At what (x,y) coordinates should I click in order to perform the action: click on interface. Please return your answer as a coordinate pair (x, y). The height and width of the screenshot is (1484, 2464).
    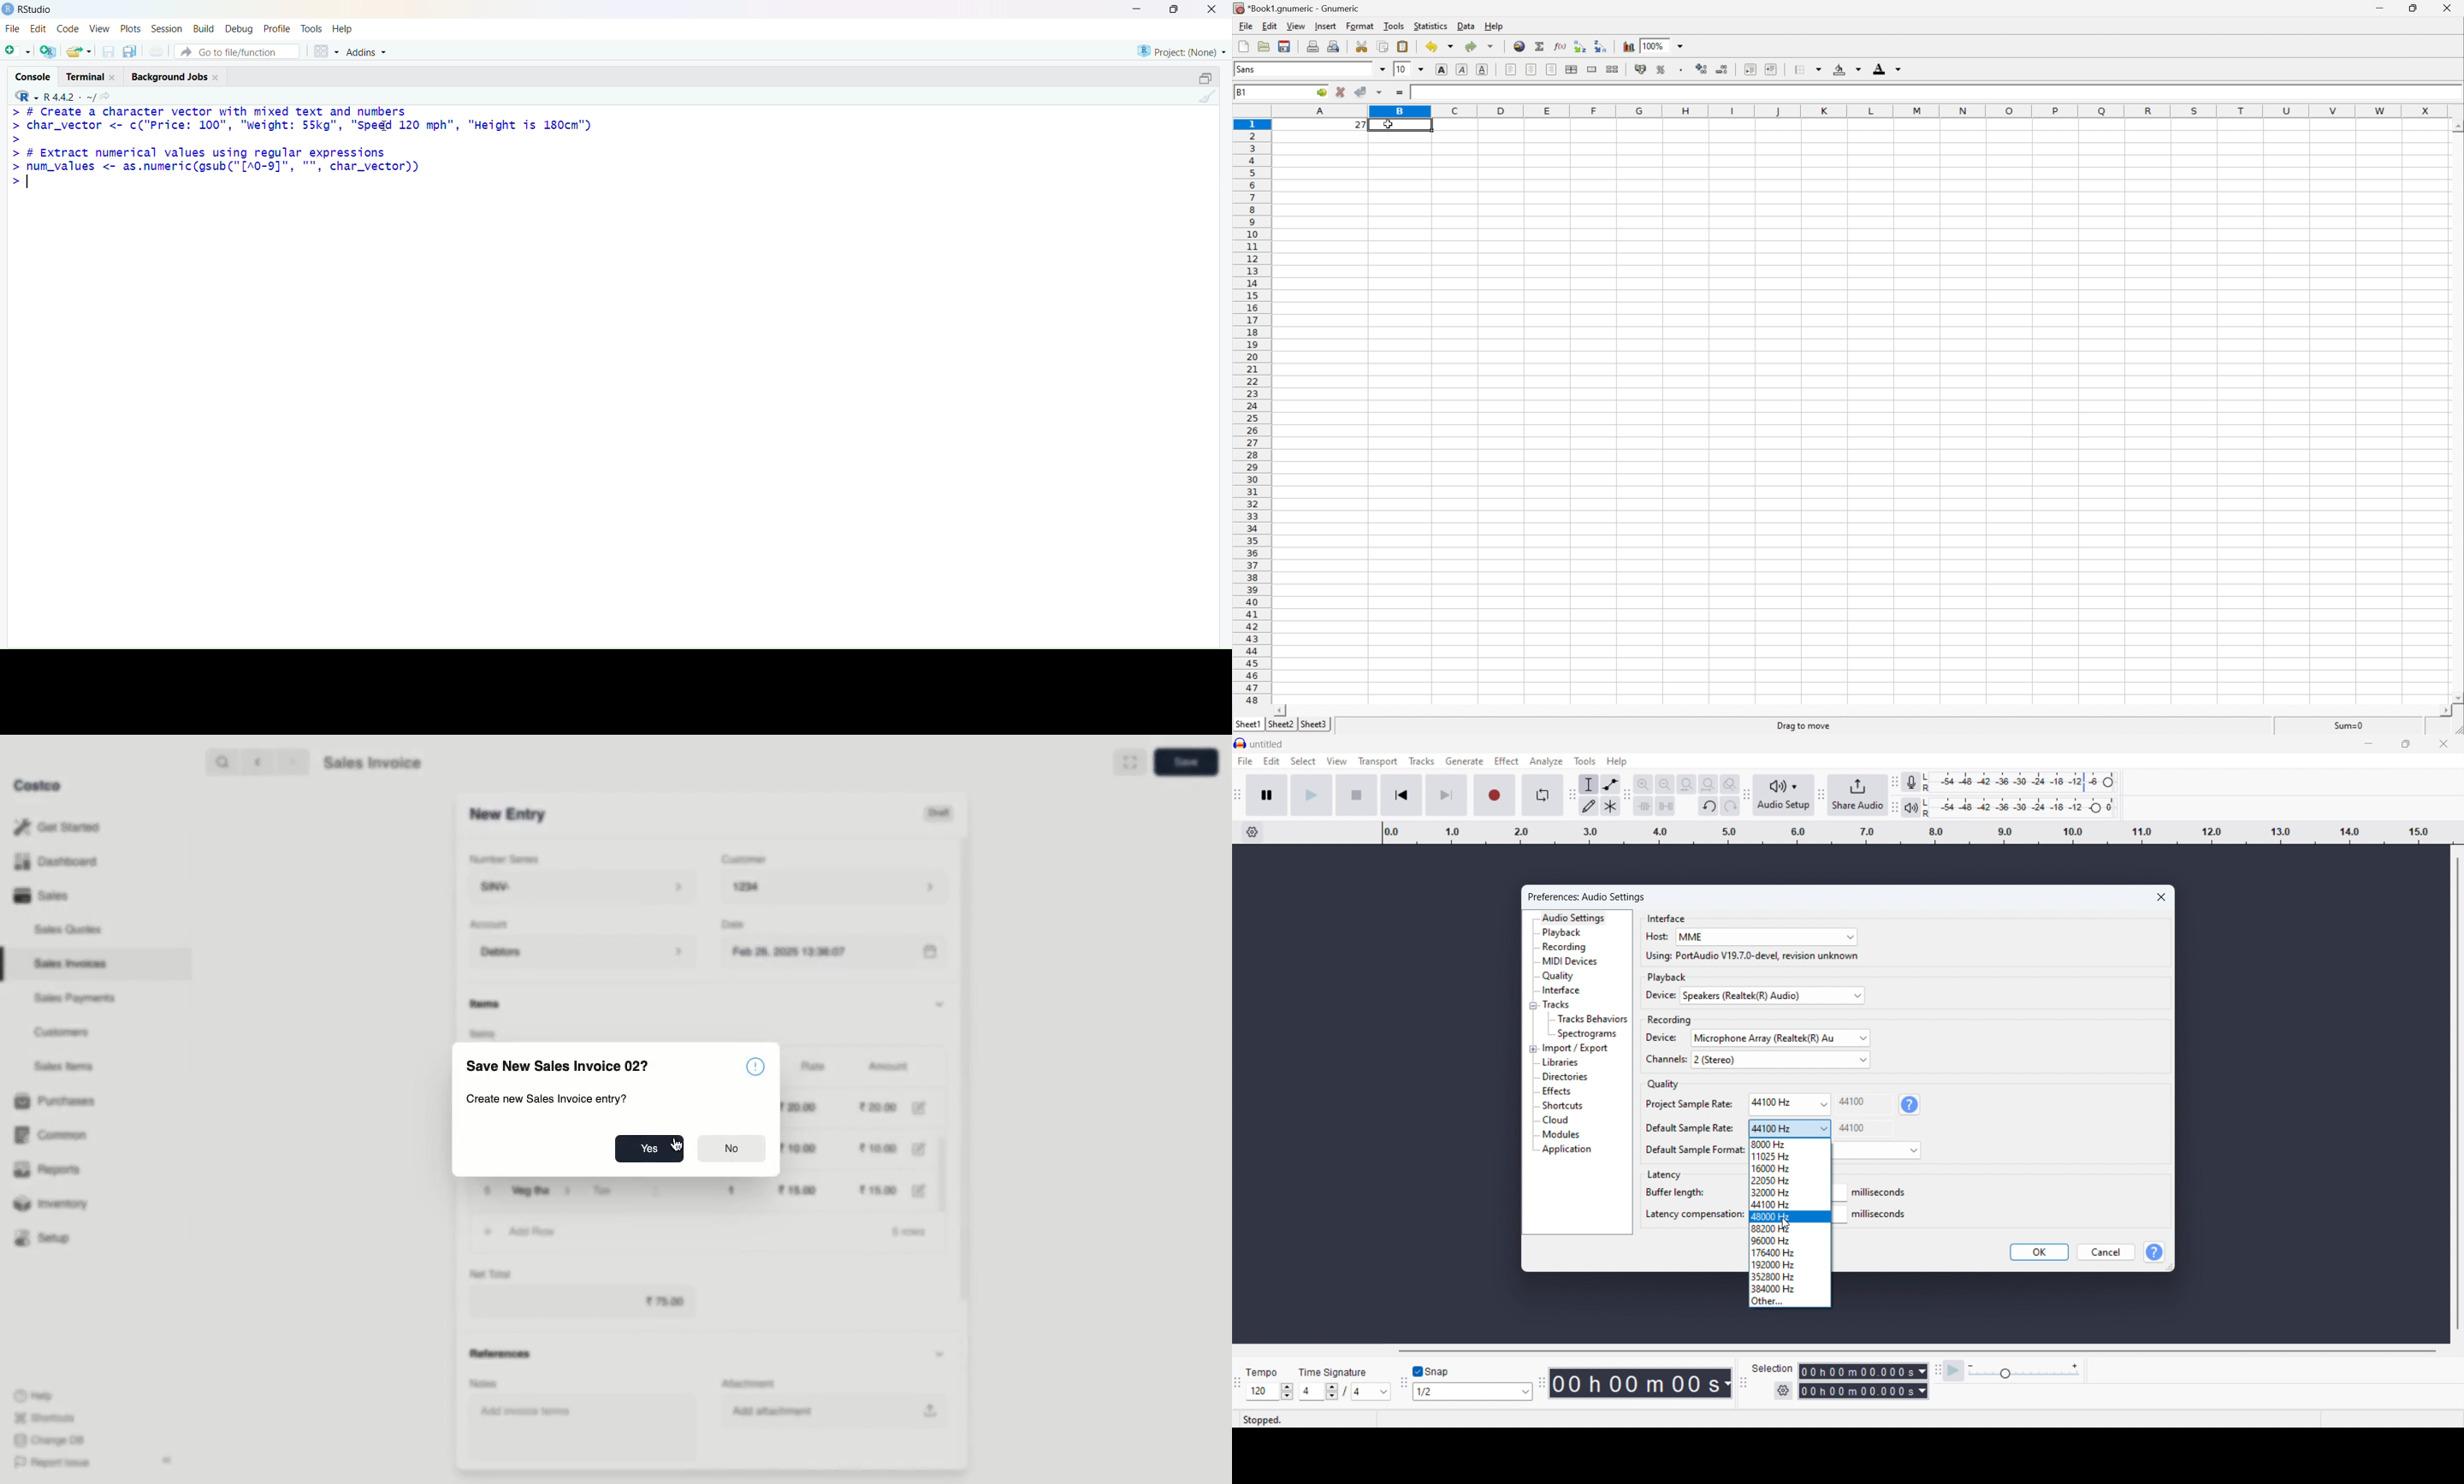
    Looking at the image, I should click on (1561, 991).